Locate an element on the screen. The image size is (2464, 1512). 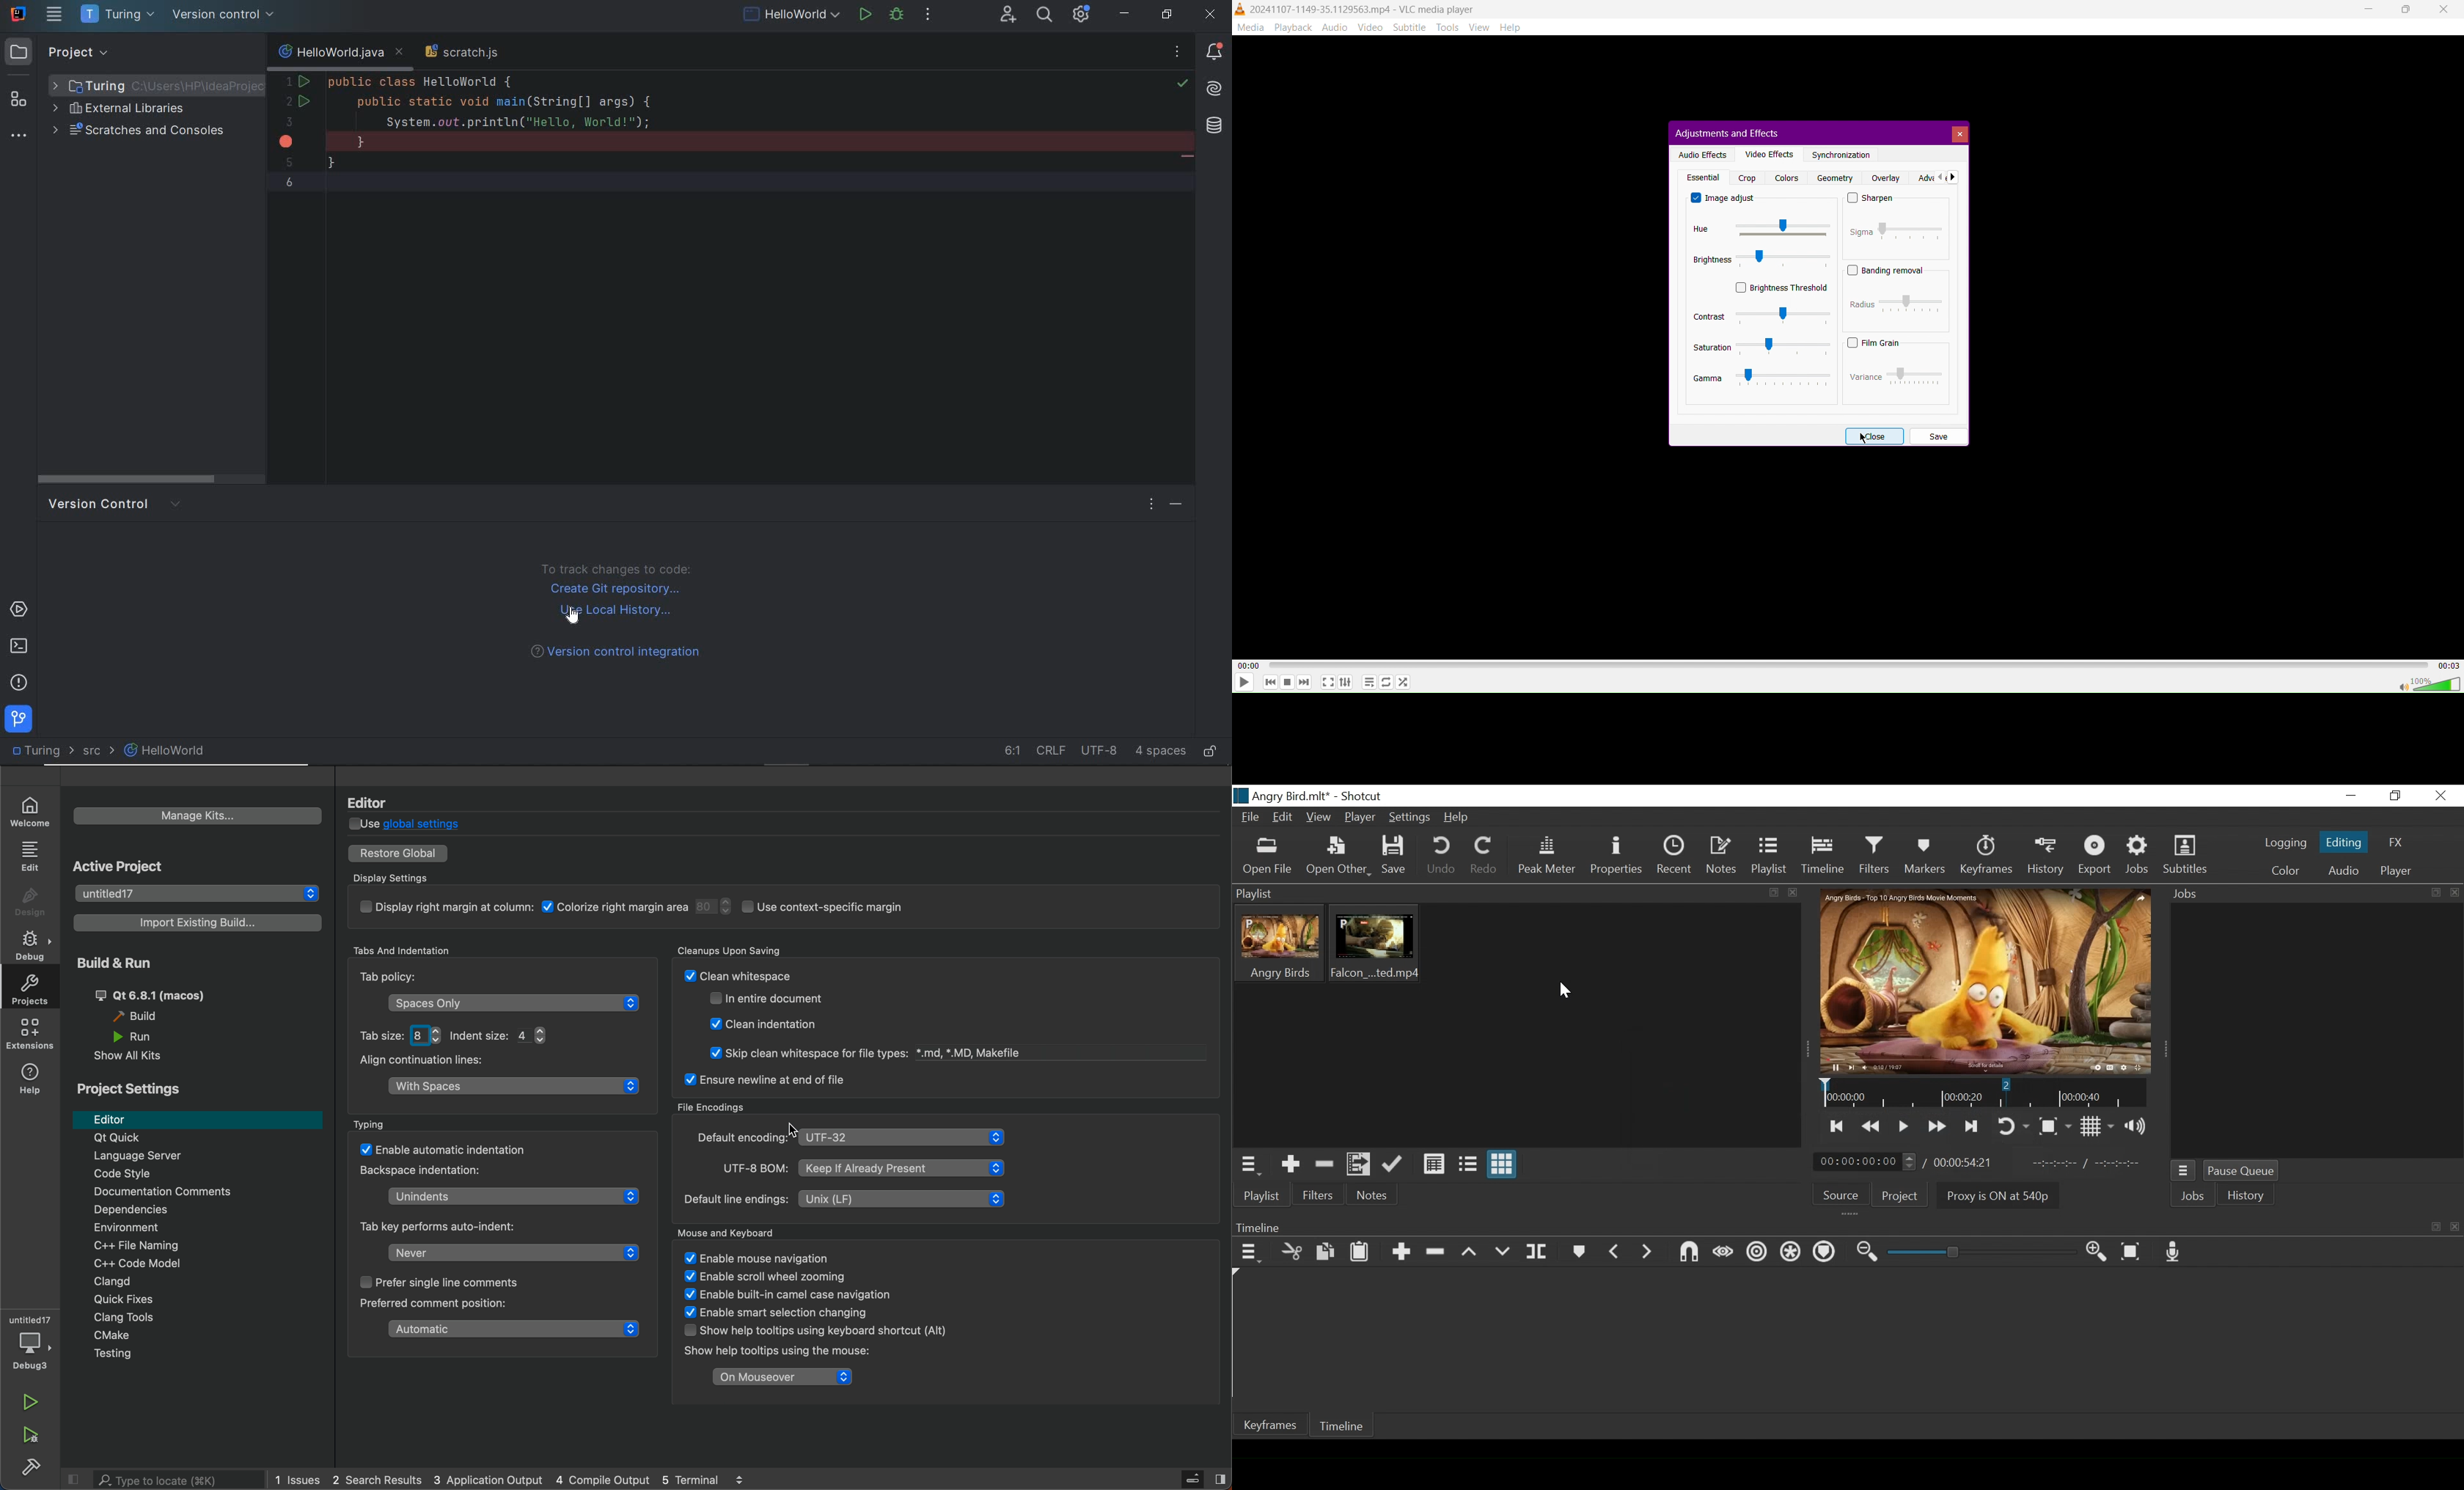
on mouseover is located at coordinates (786, 1376).